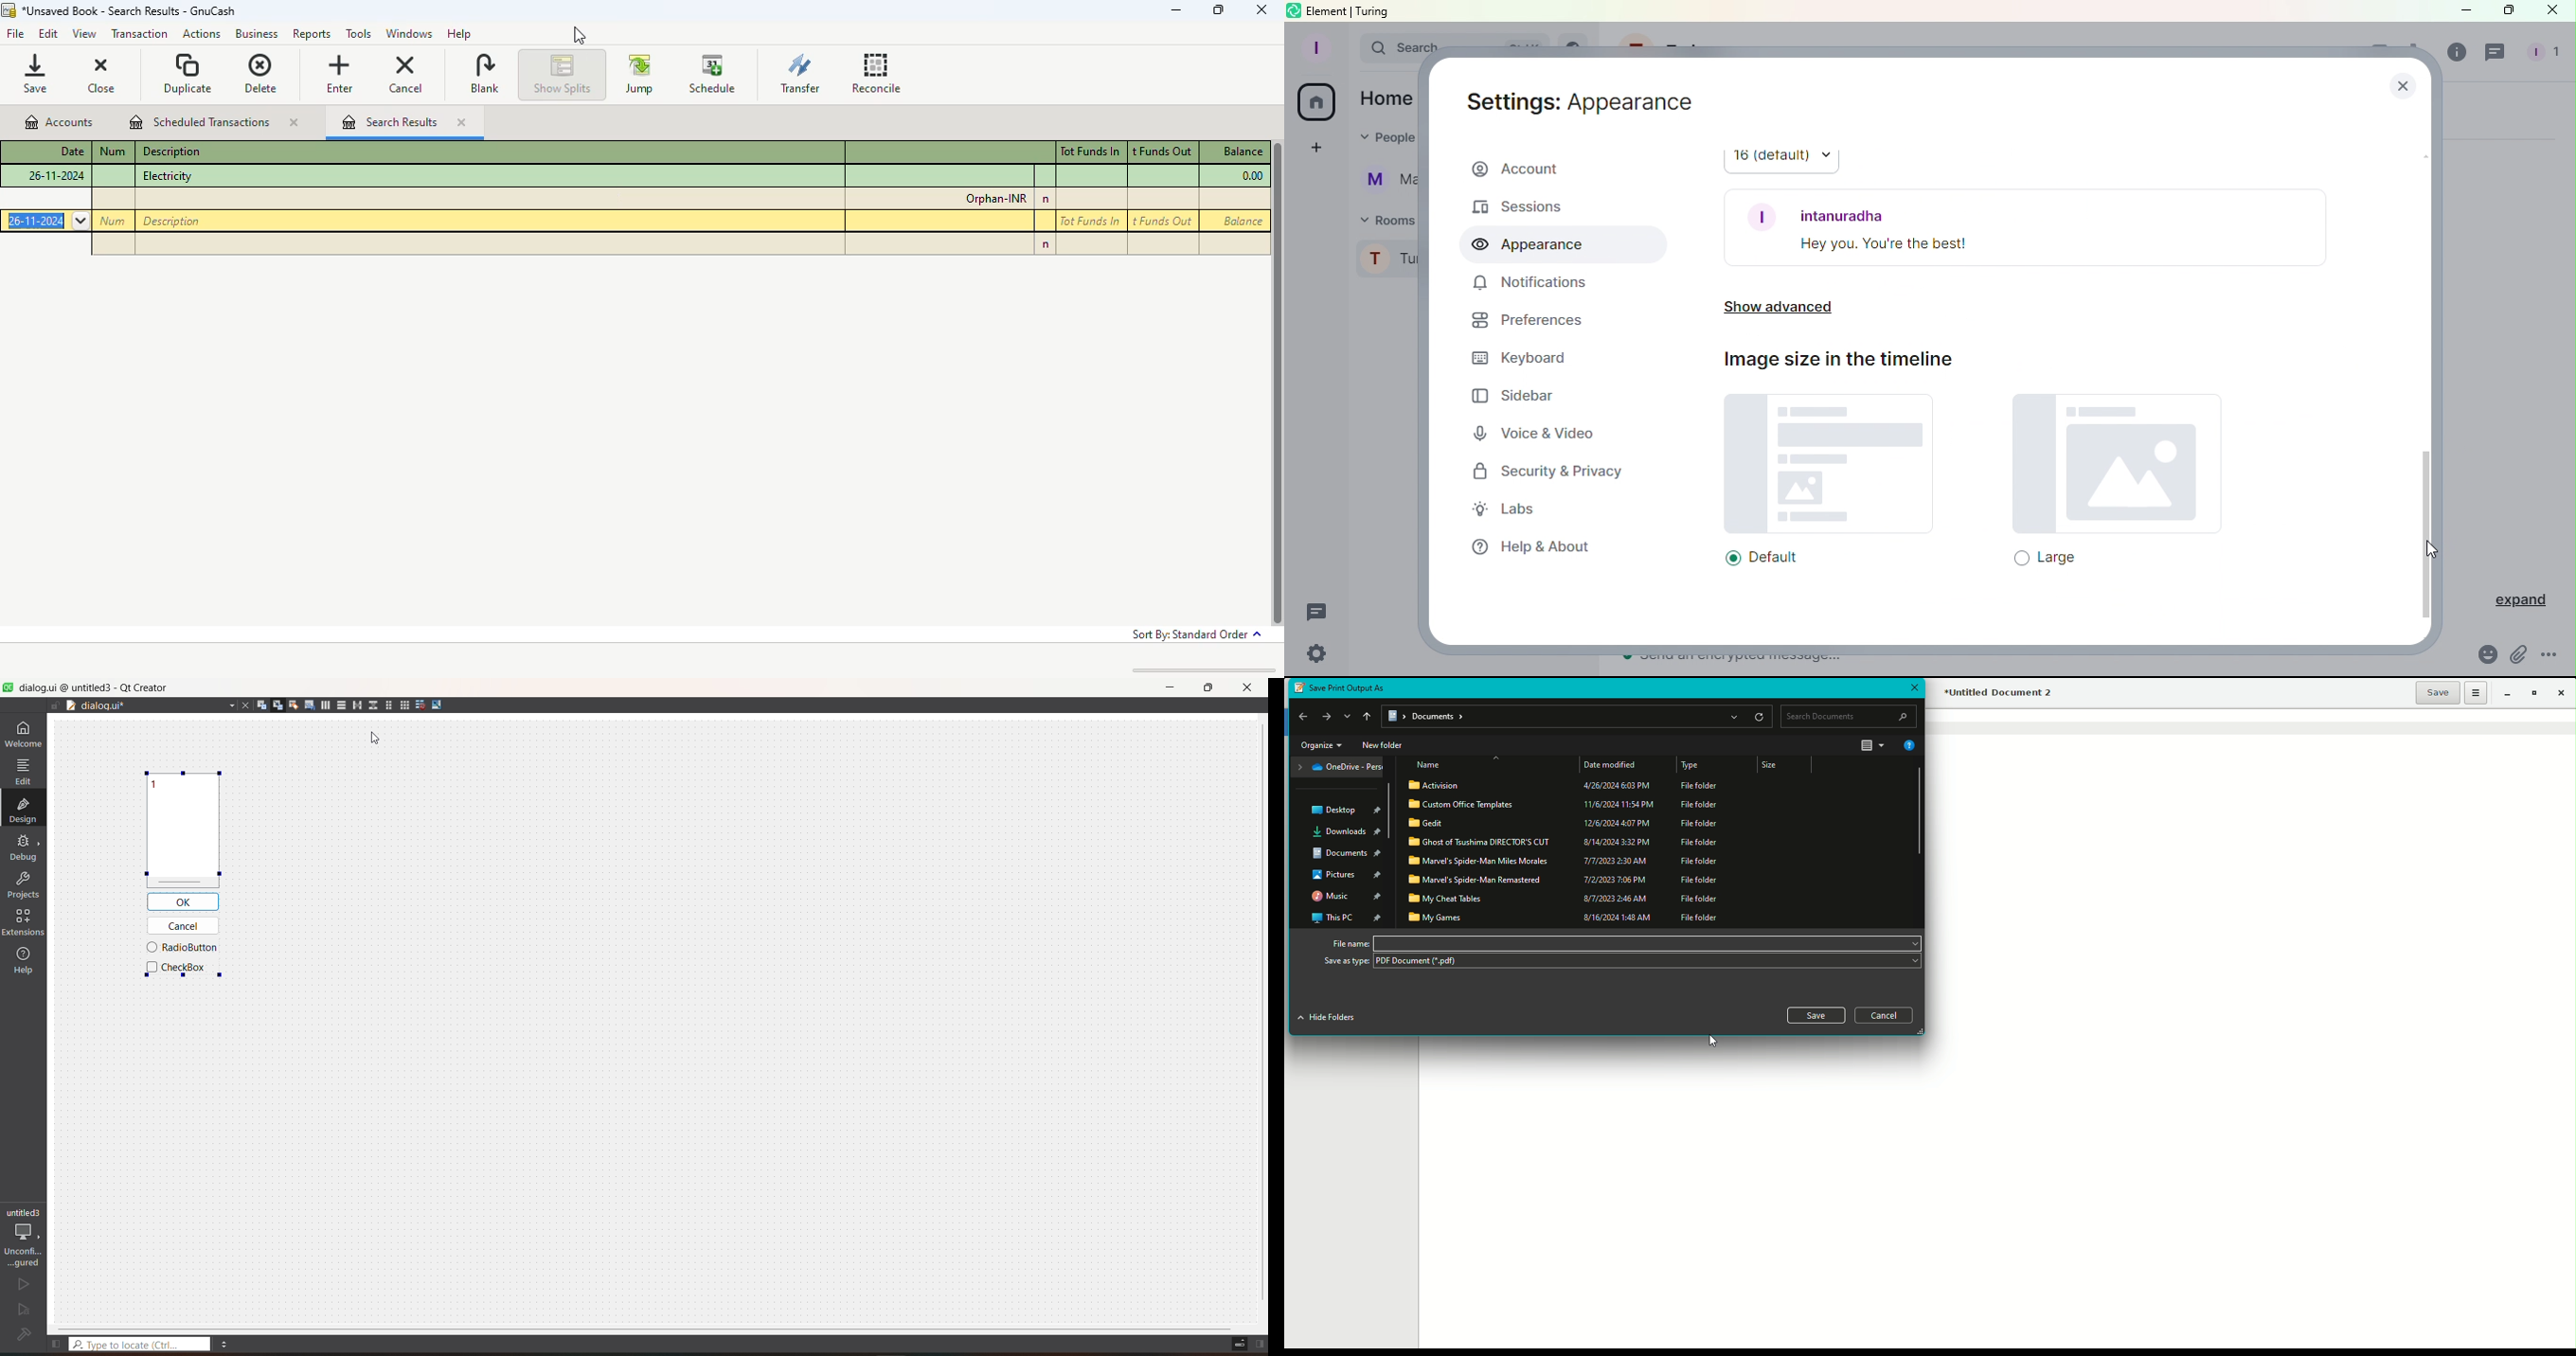 This screenshot has height=1372, width=2576. Describe the element at coordinates (70, 151) in the screenshot. I see `date` at that location.